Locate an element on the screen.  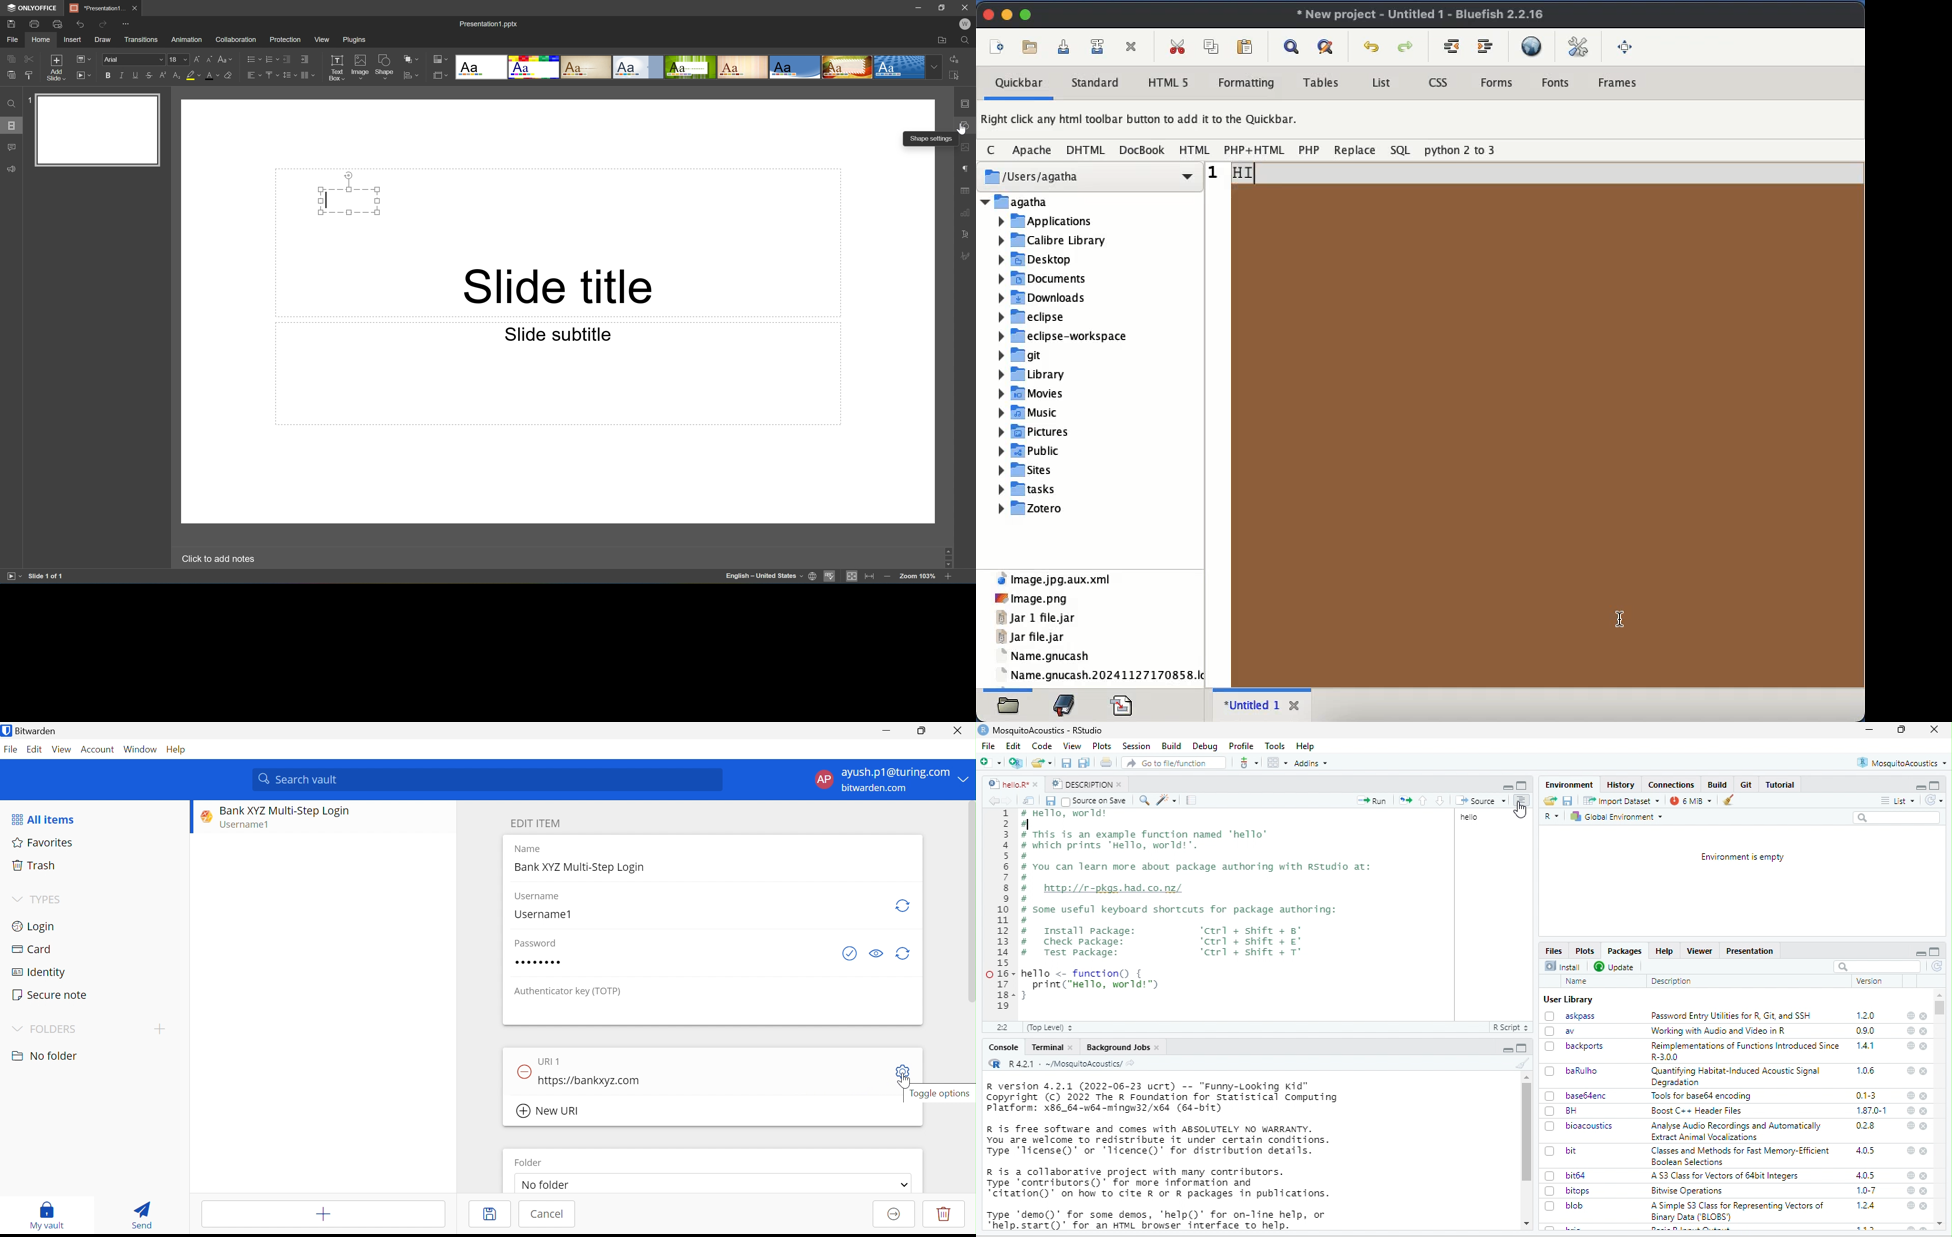
bitops is located at coordinates (1569, 1192).